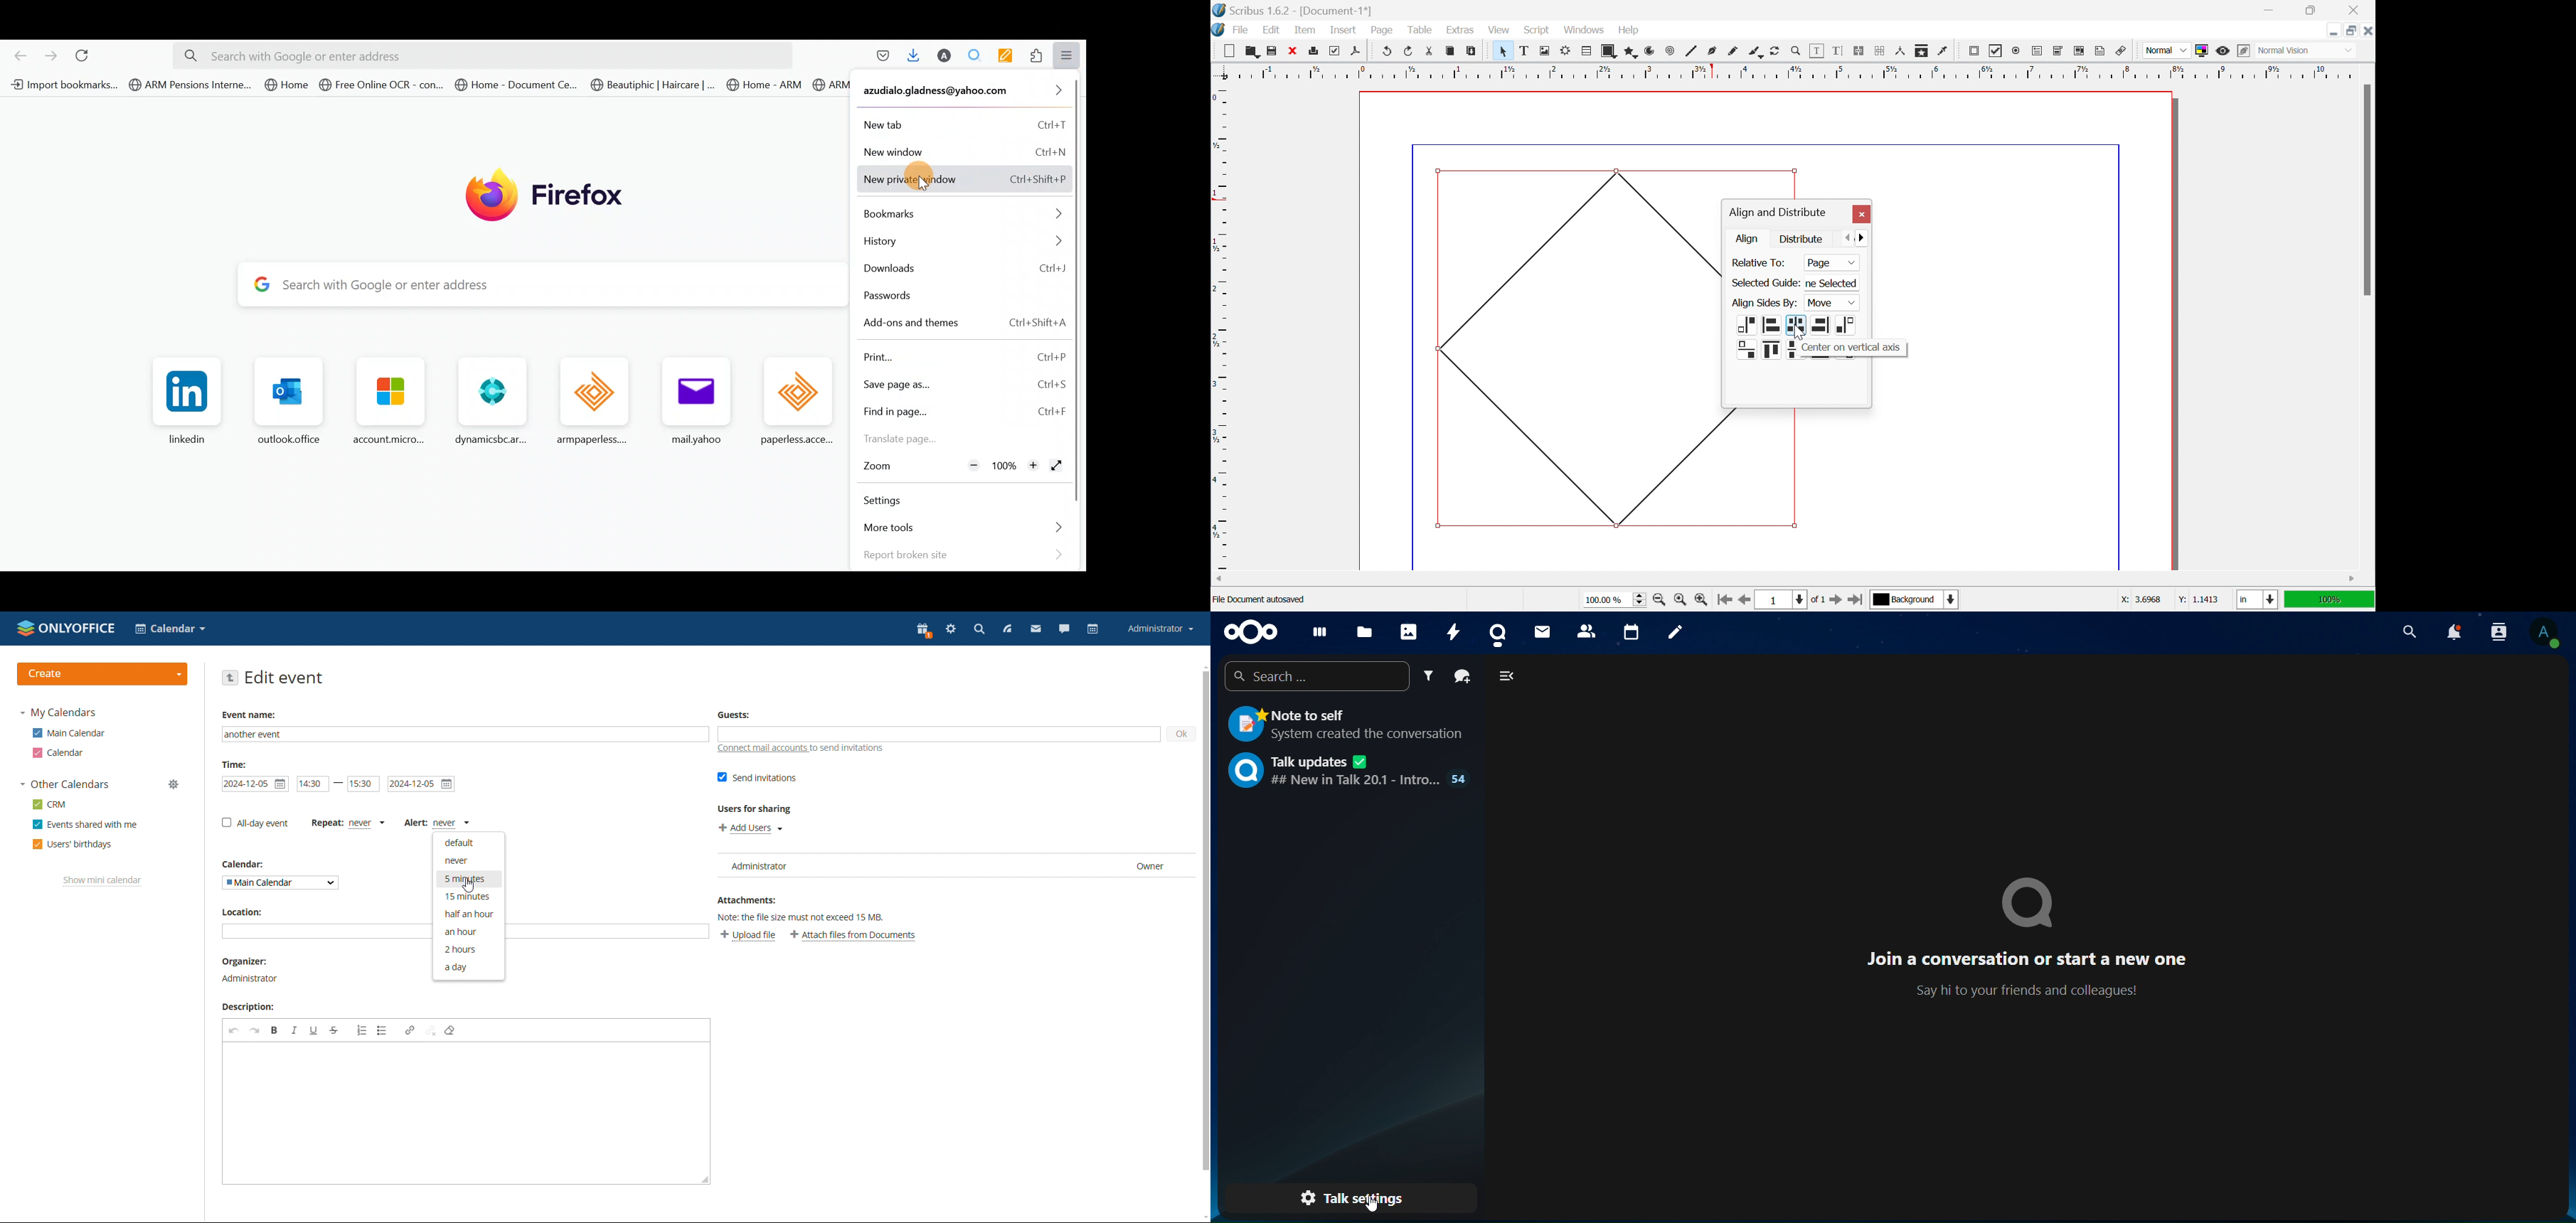 The height and width of the screenshot is (1232, 2576). I want to click on Guests:, so click(733, 714).